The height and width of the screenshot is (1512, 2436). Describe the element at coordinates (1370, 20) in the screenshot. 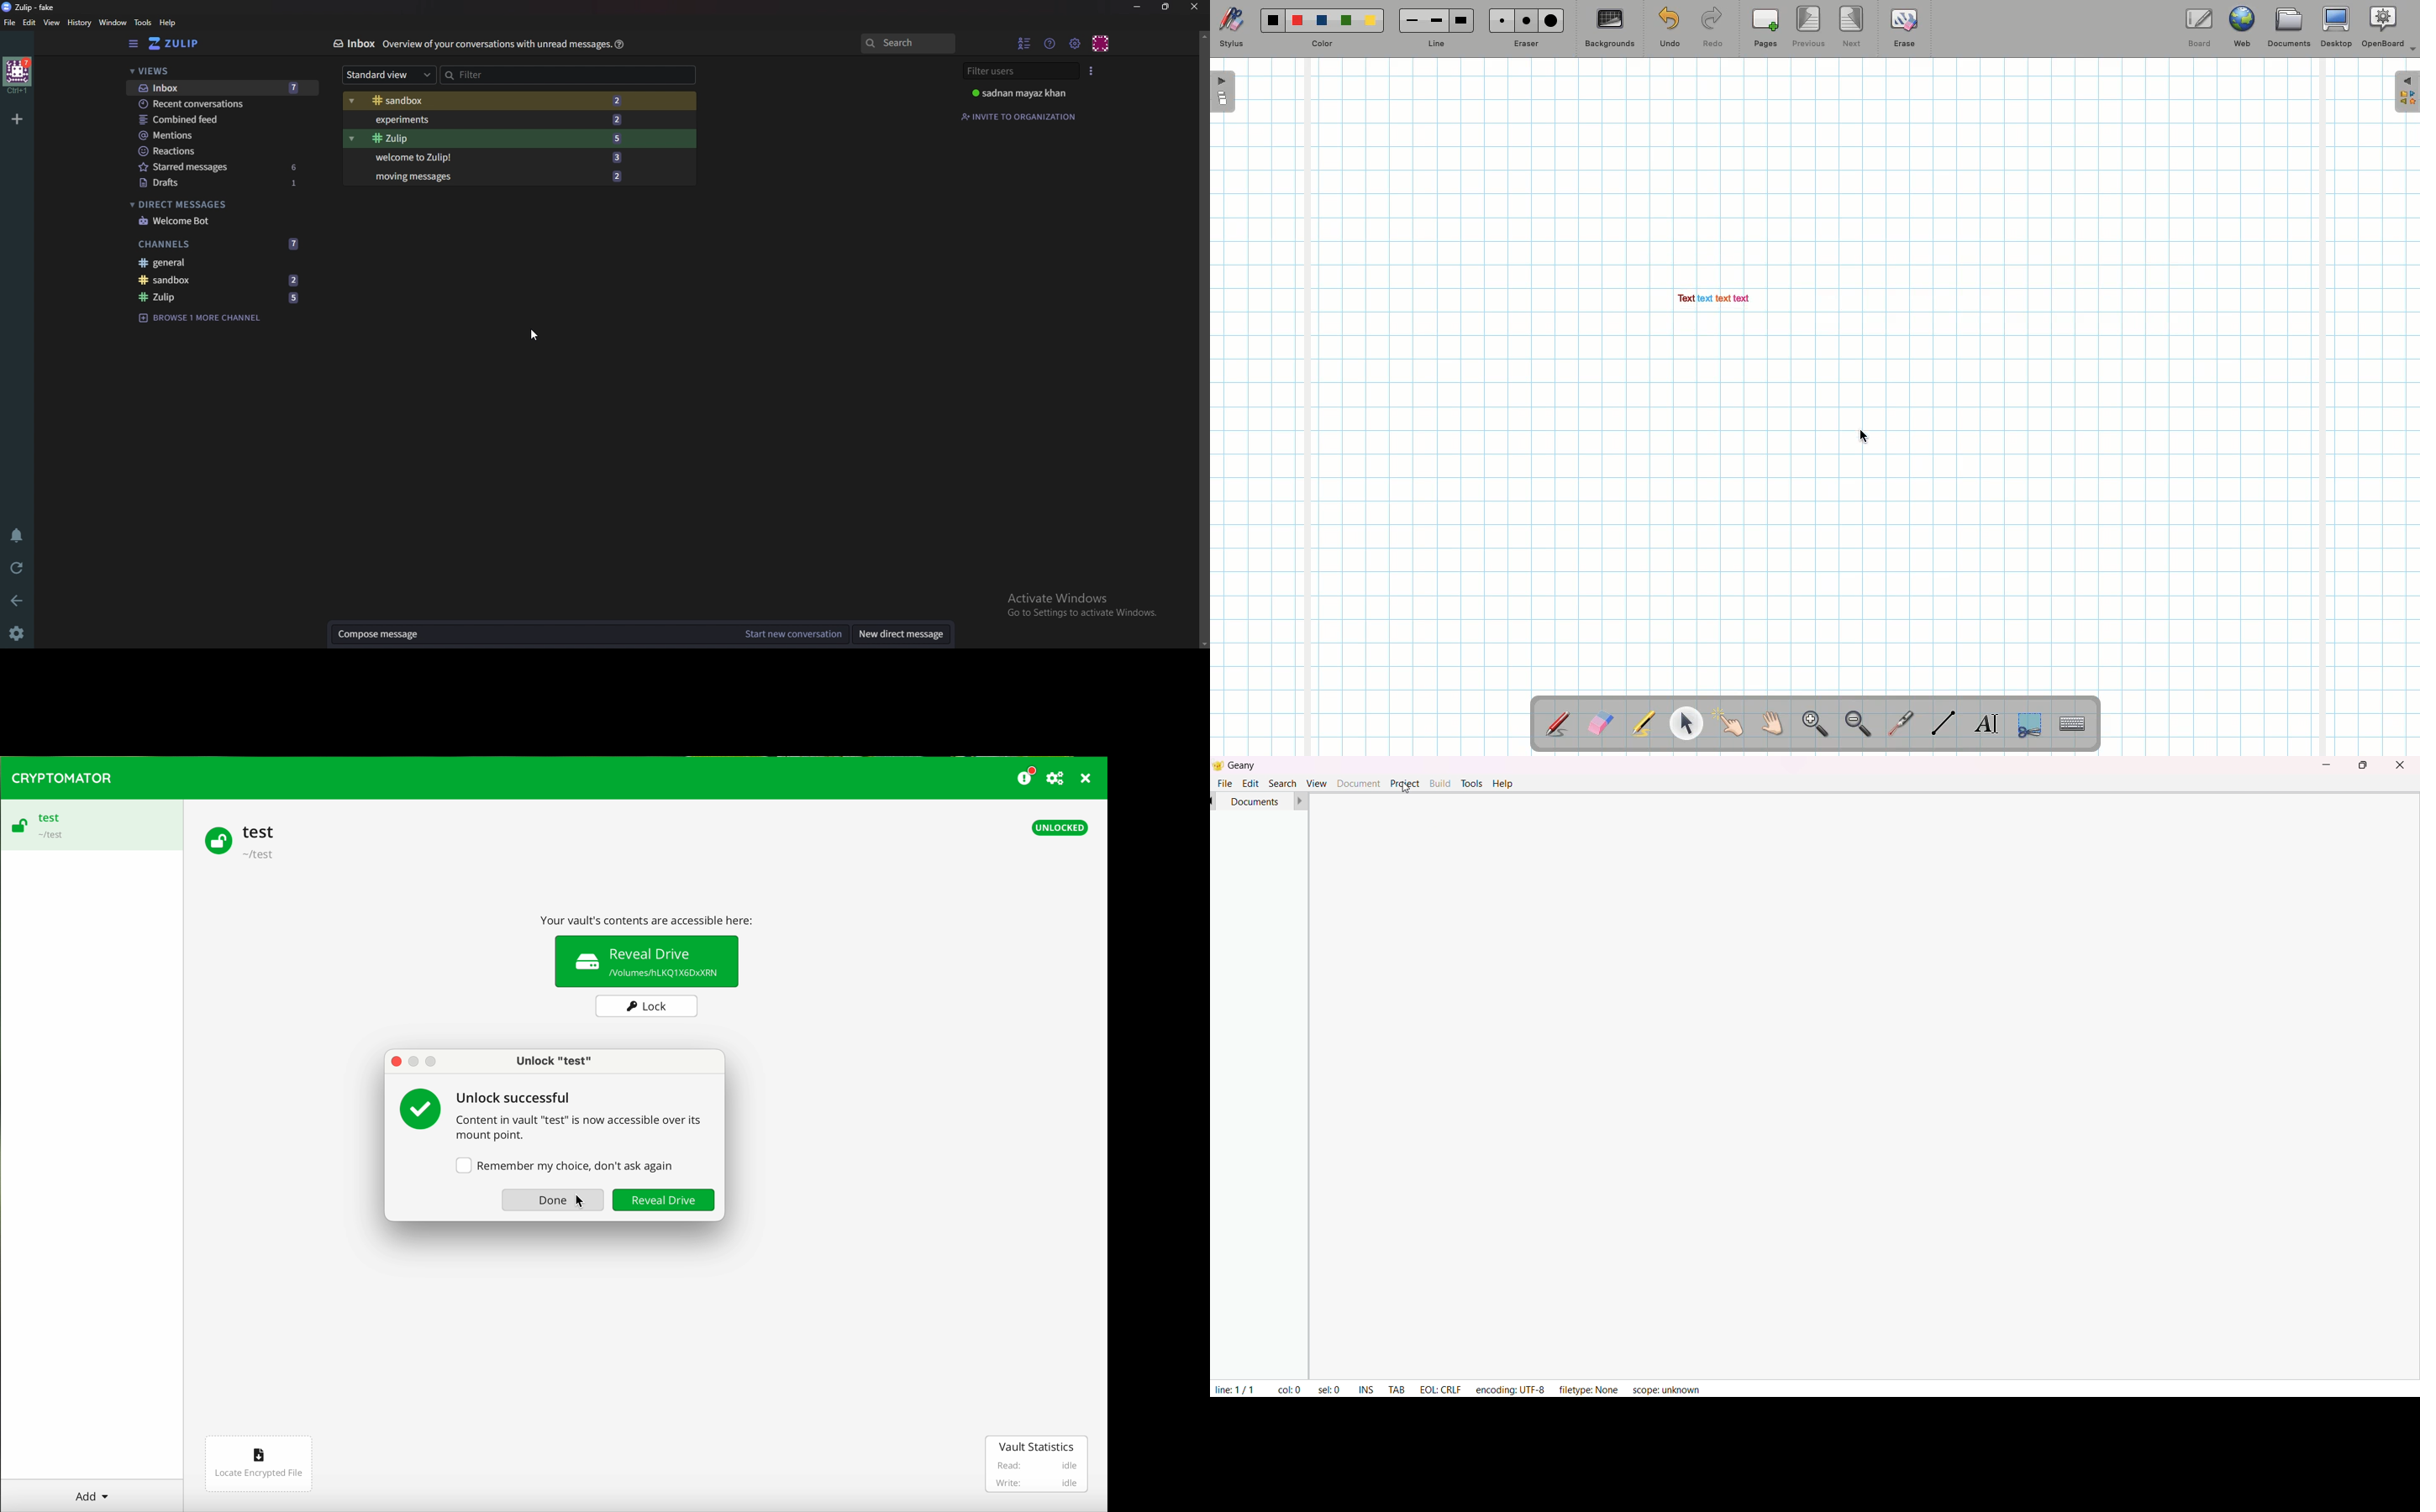

I see `Yellow` at that location.